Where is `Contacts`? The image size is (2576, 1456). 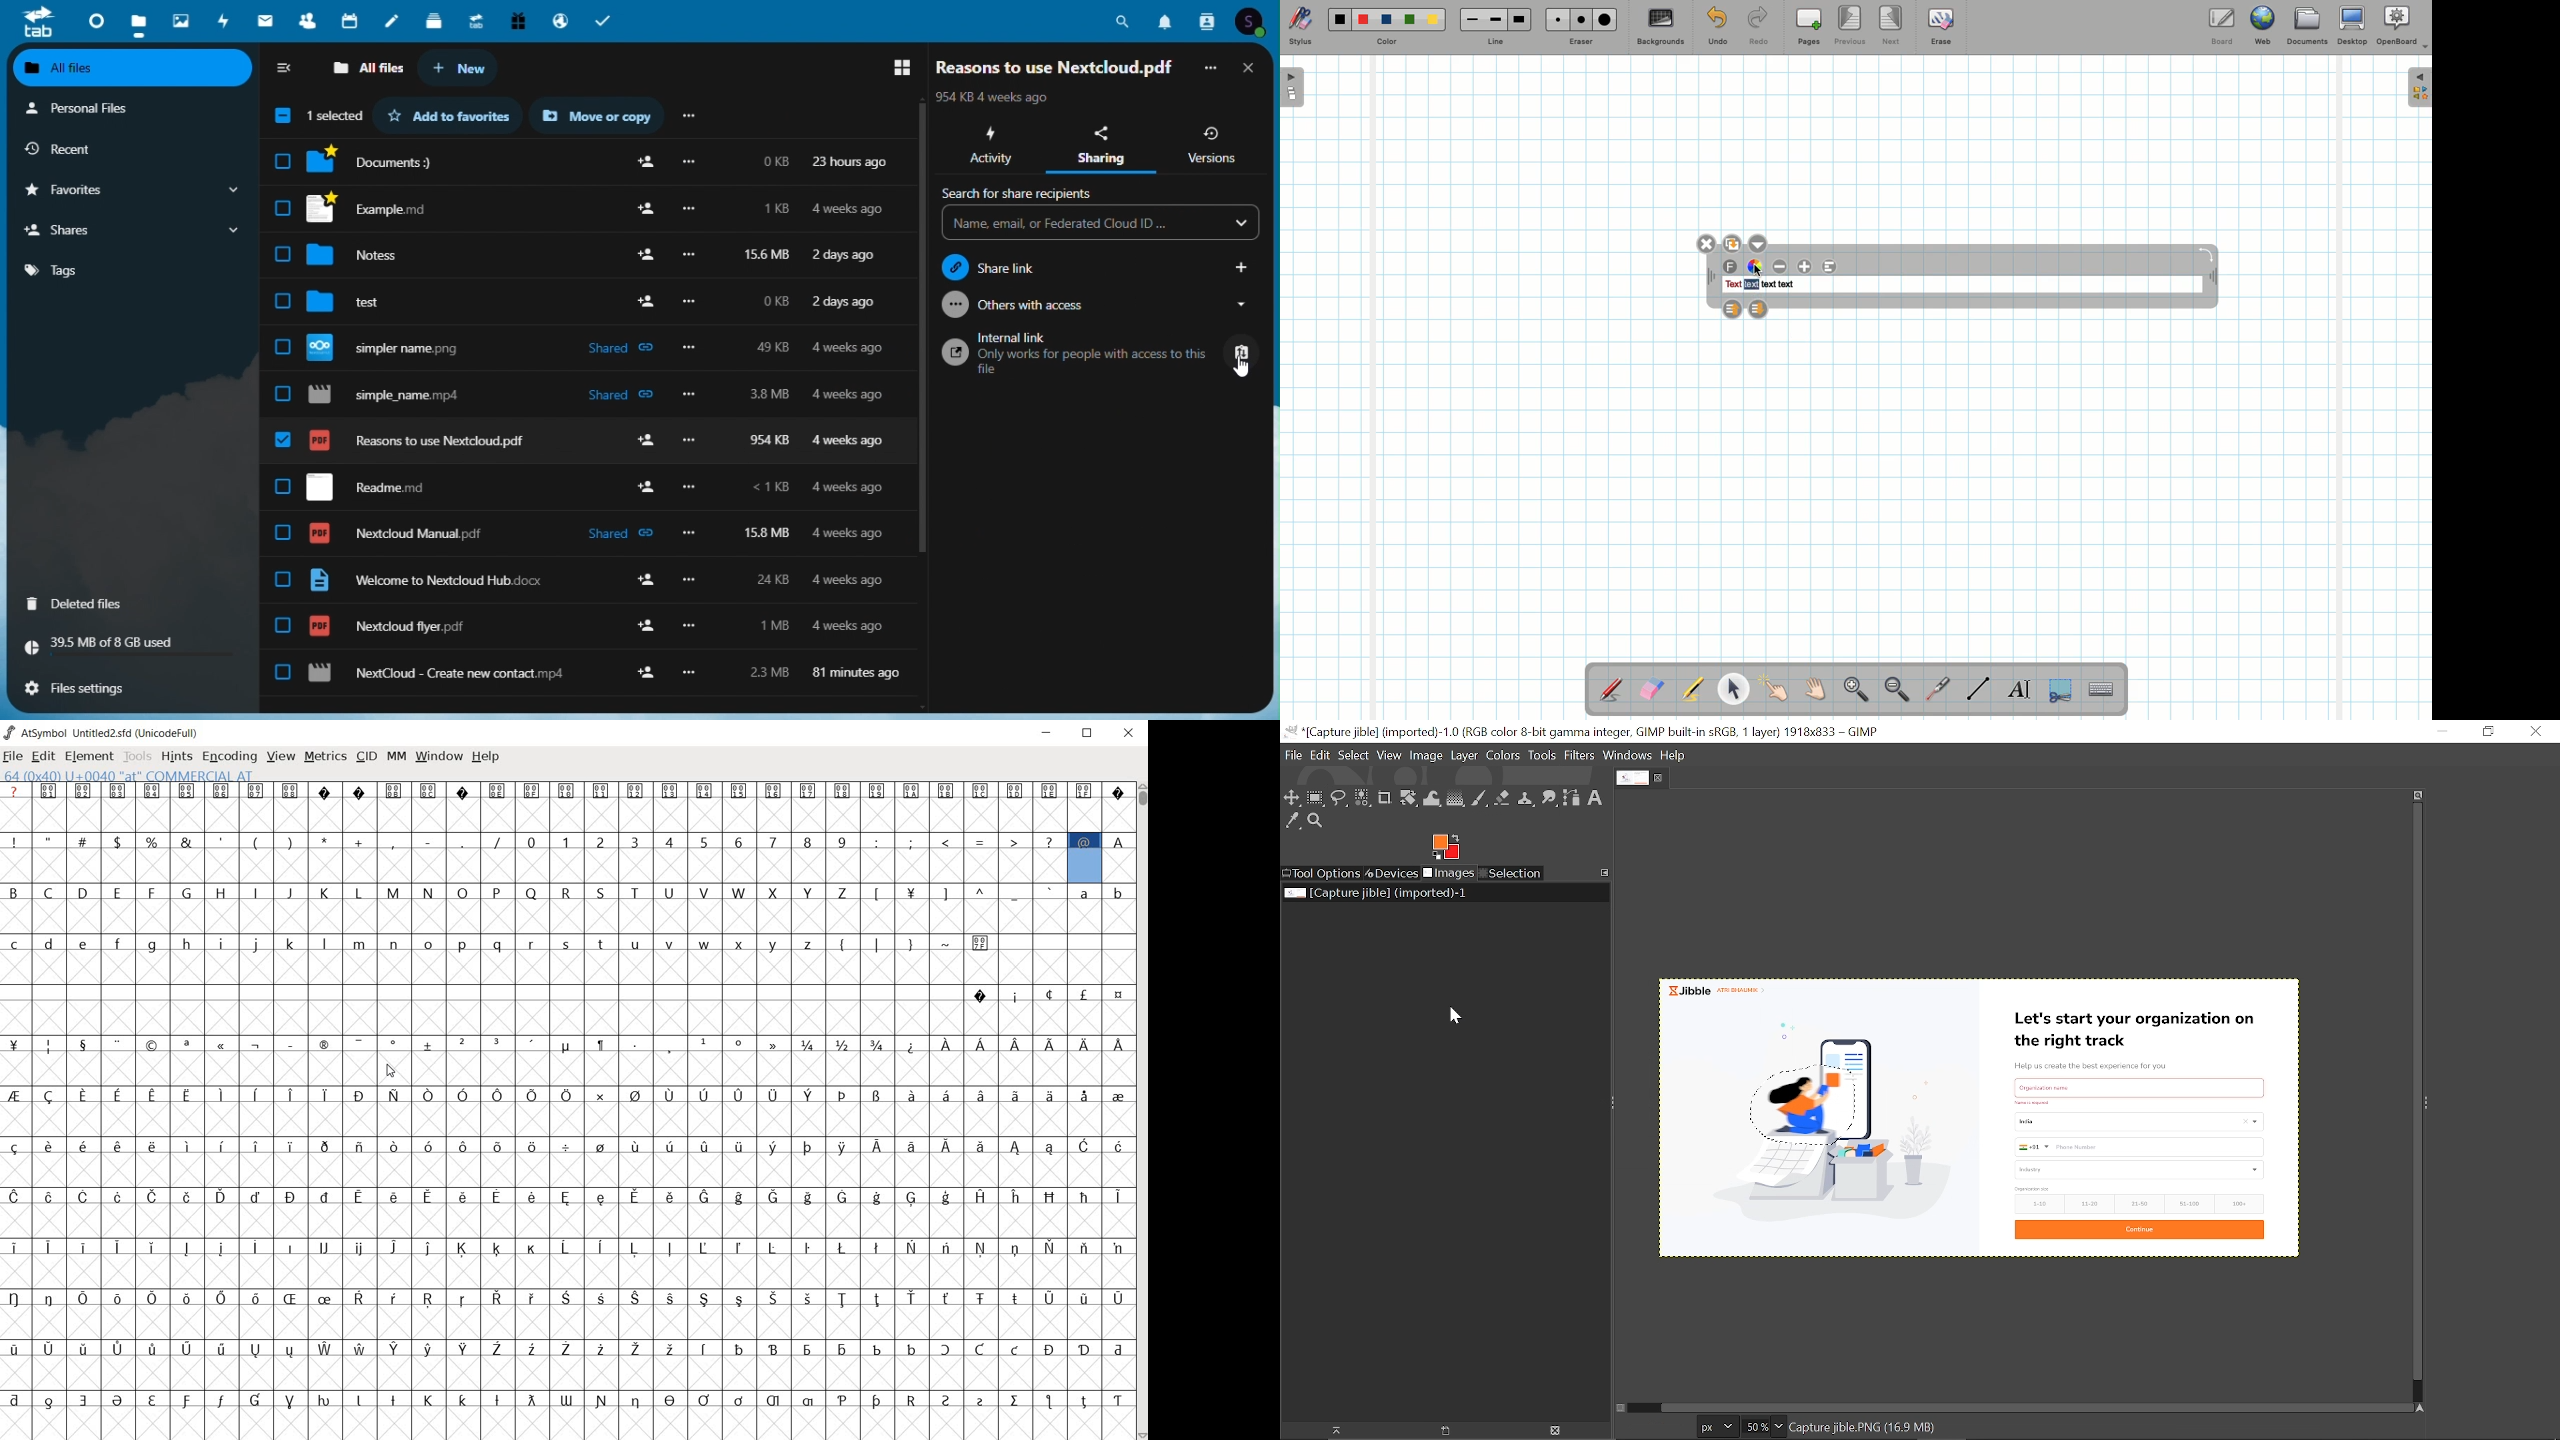
Contacts is located at coordinates (306, 21).